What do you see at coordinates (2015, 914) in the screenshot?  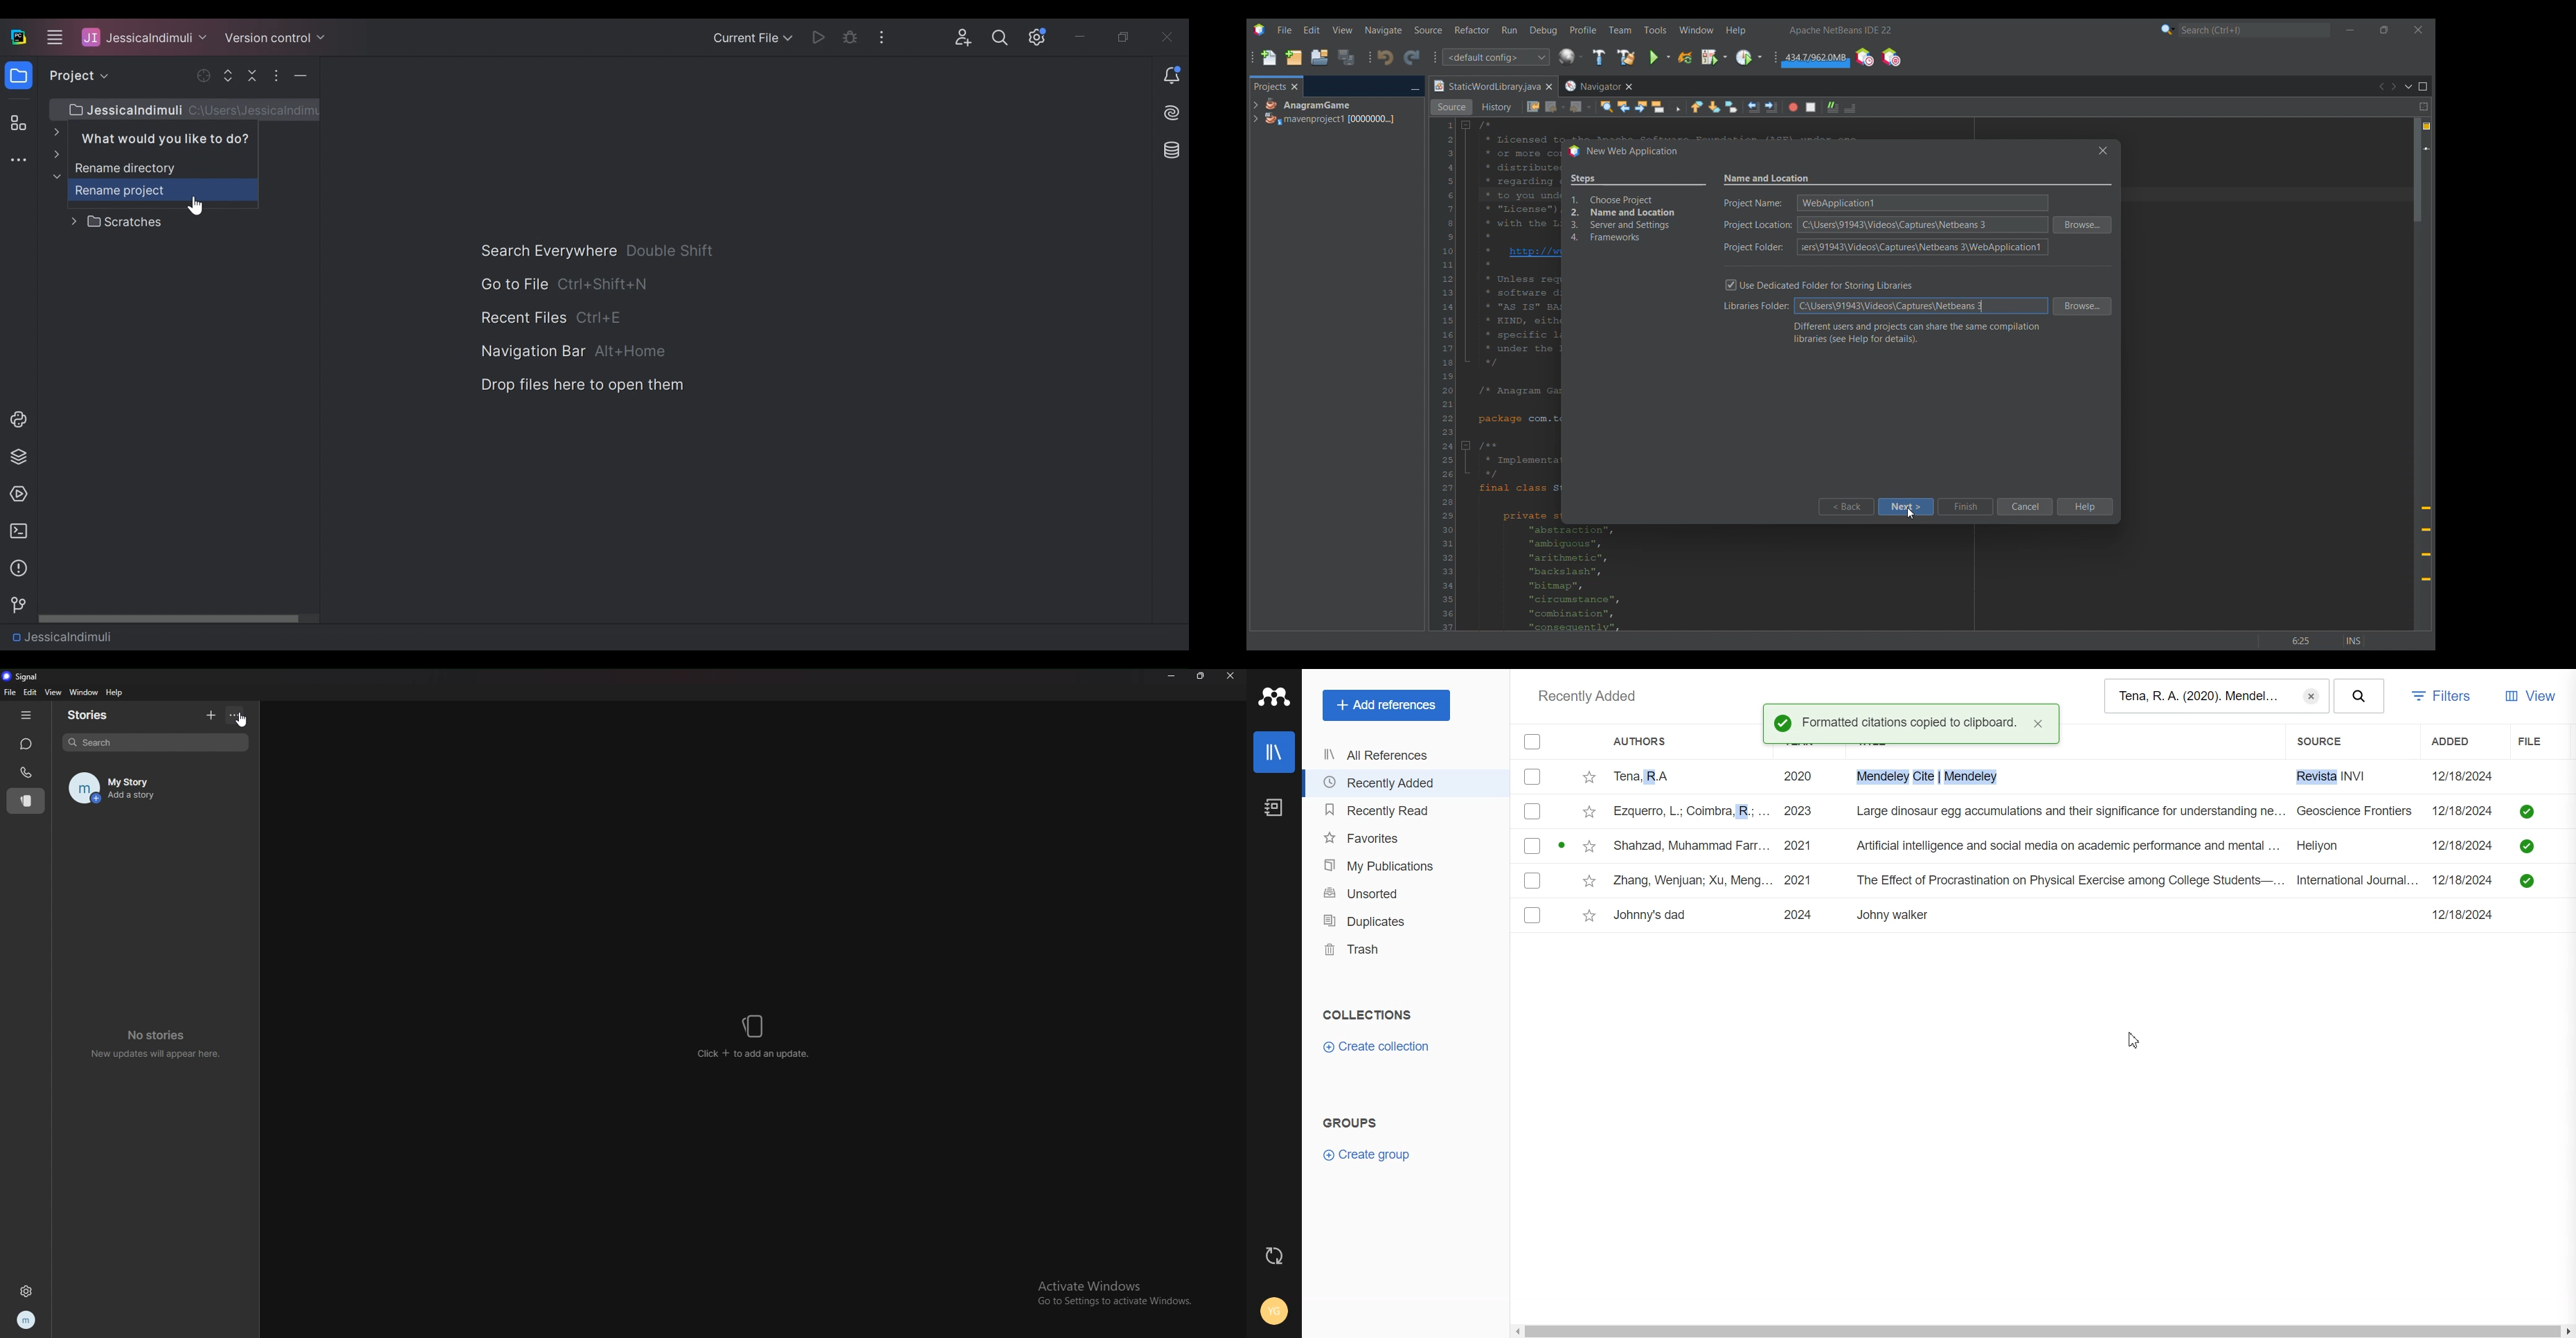 I see `Johnny's dad 2024 Johny walker` at bounding box center [2015, 914].